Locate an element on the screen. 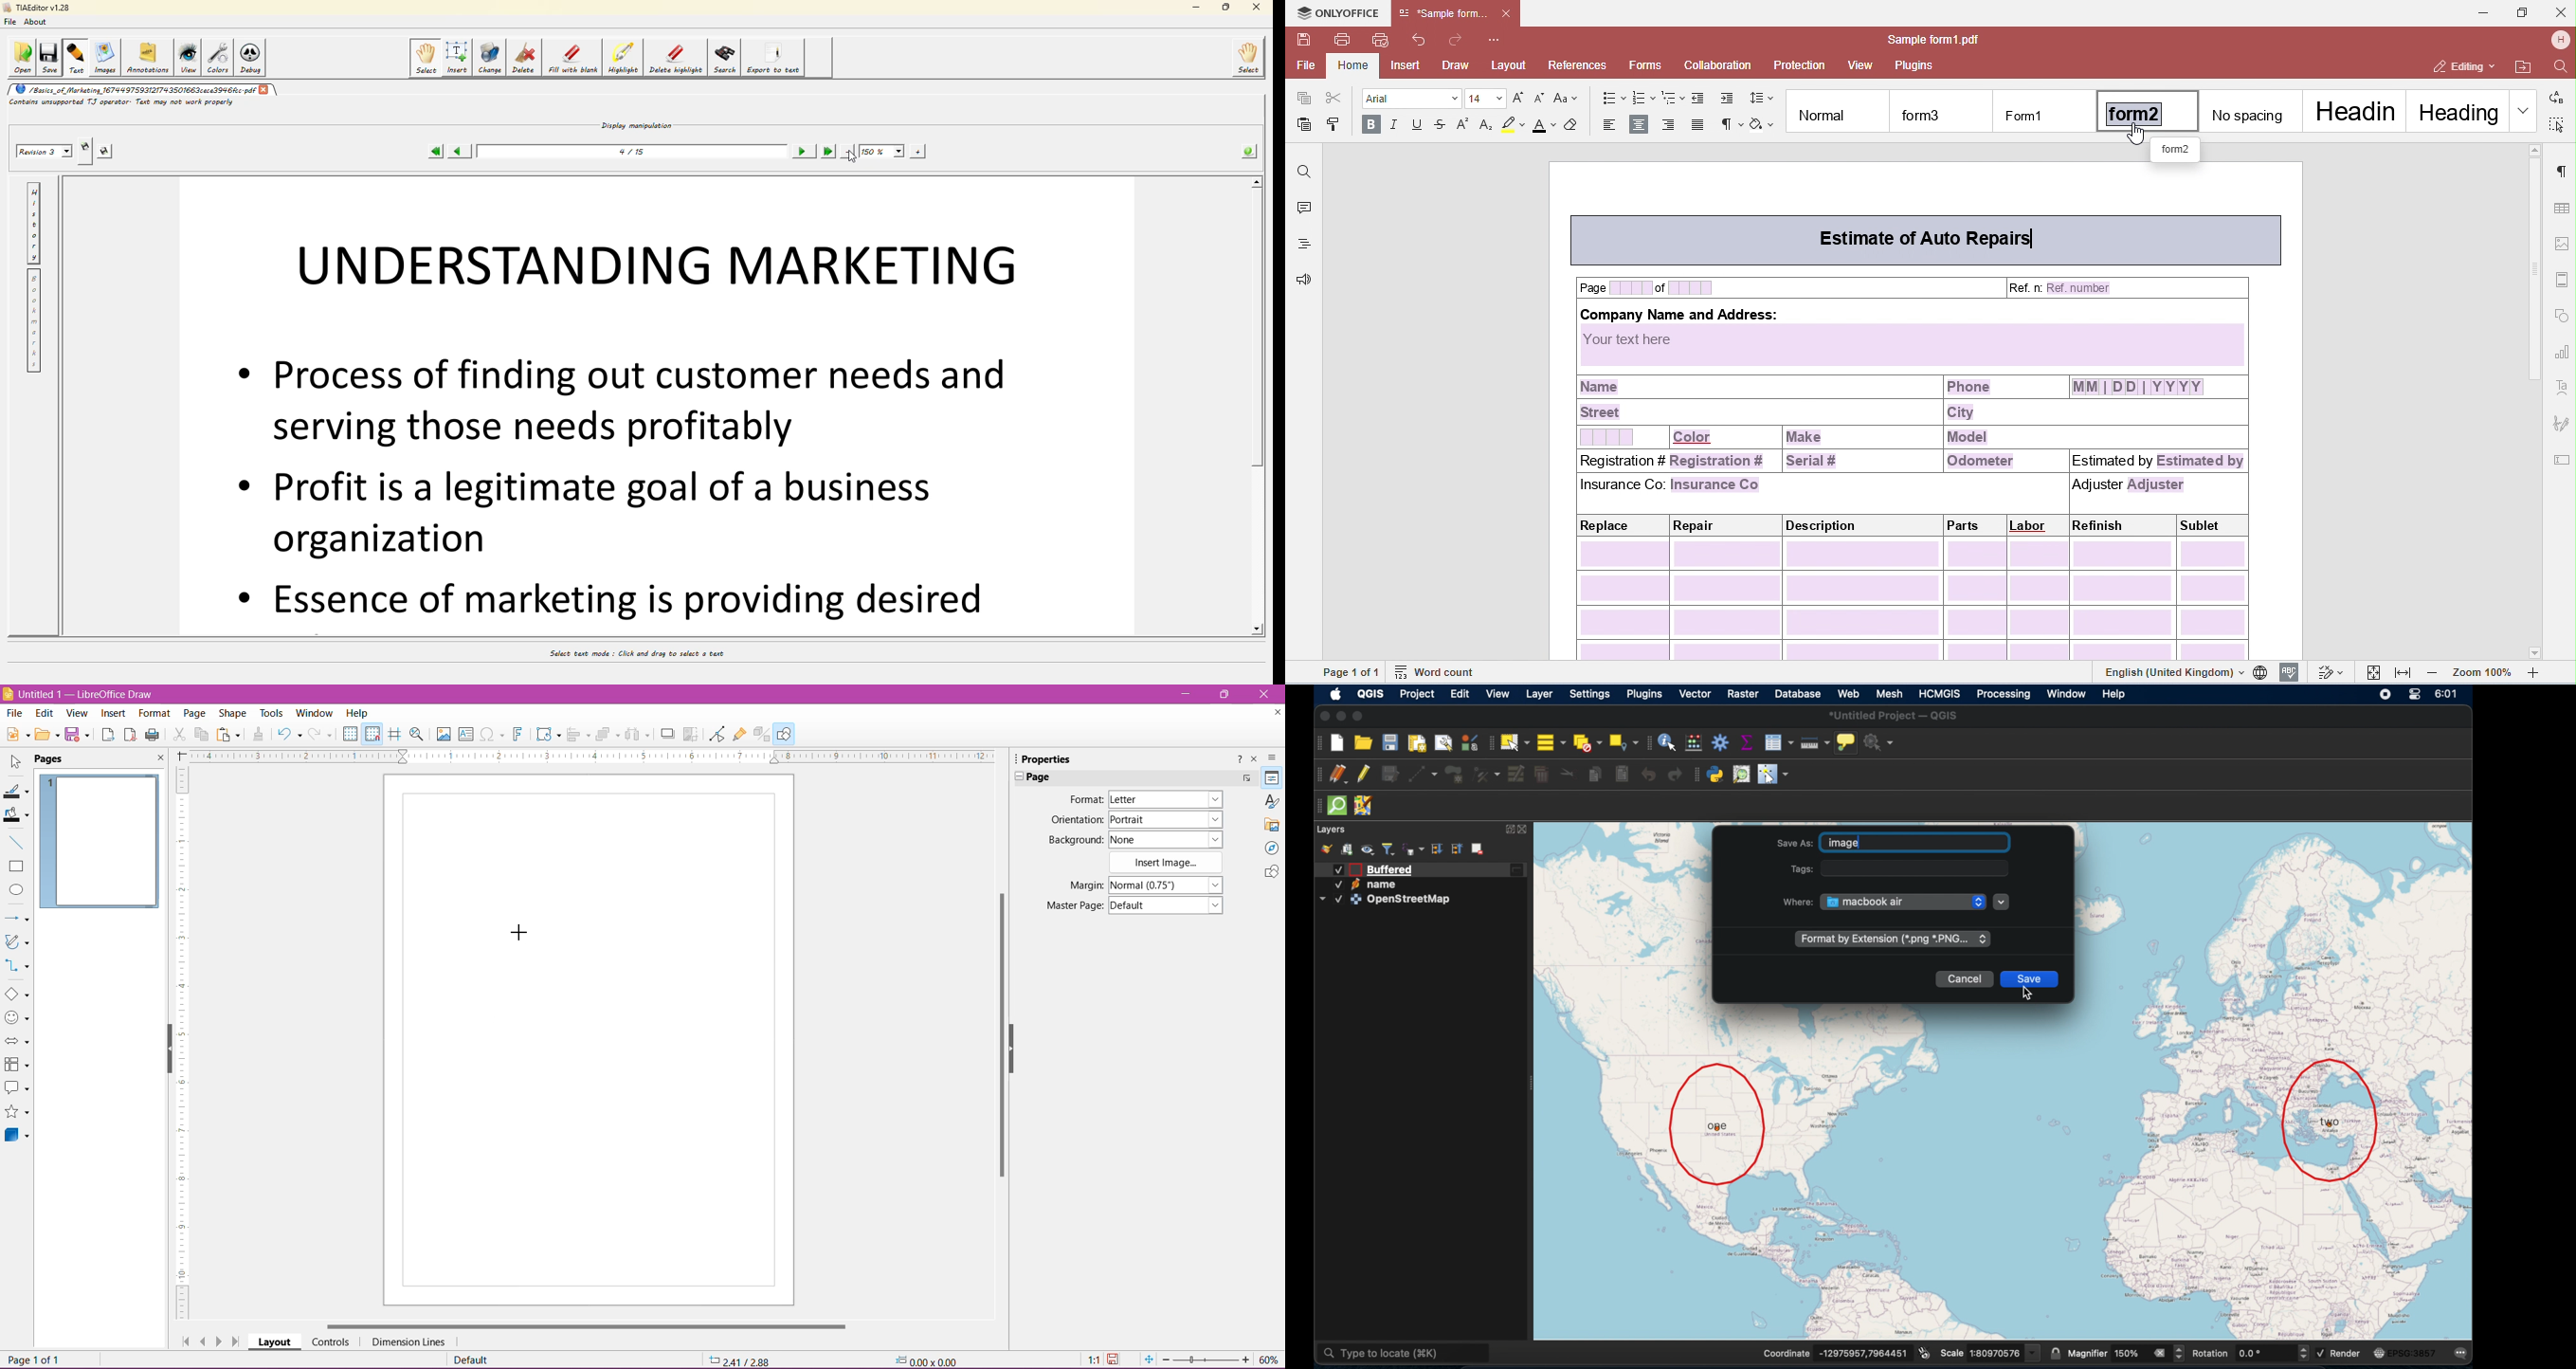  redo is located at coordinates (1675, 774).